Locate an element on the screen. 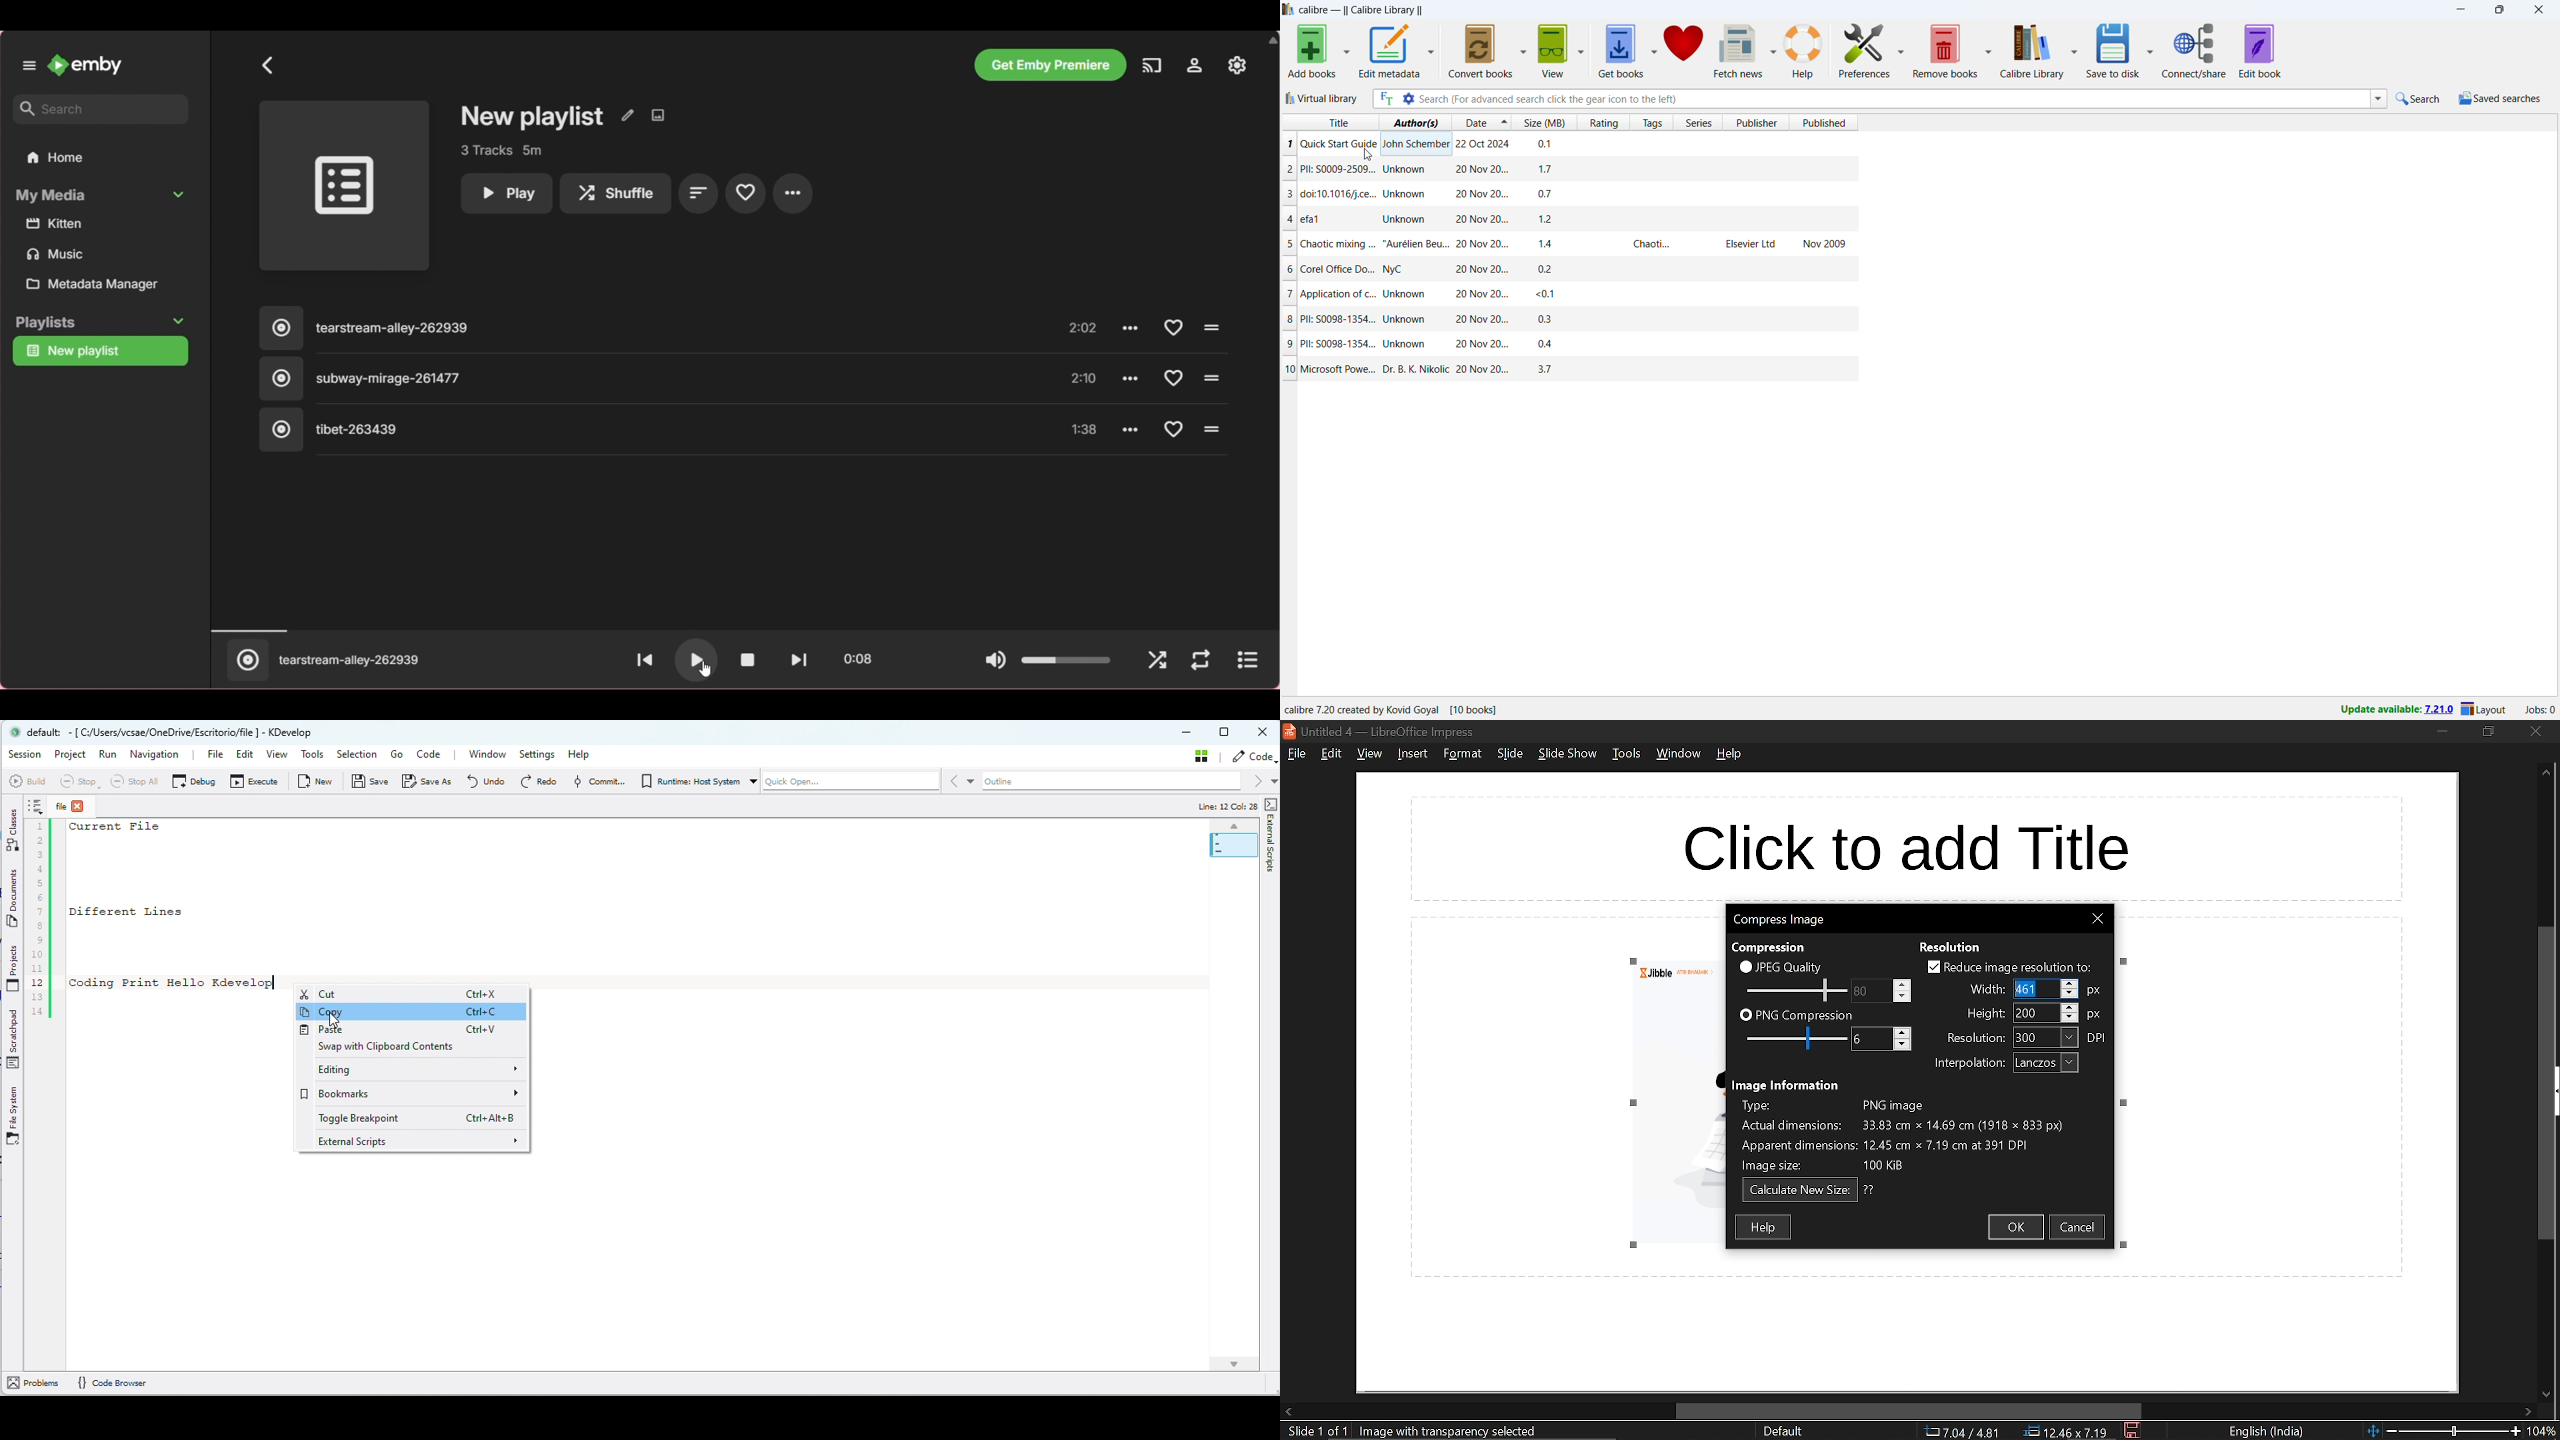  move up is located at coordinates (2546, 776).